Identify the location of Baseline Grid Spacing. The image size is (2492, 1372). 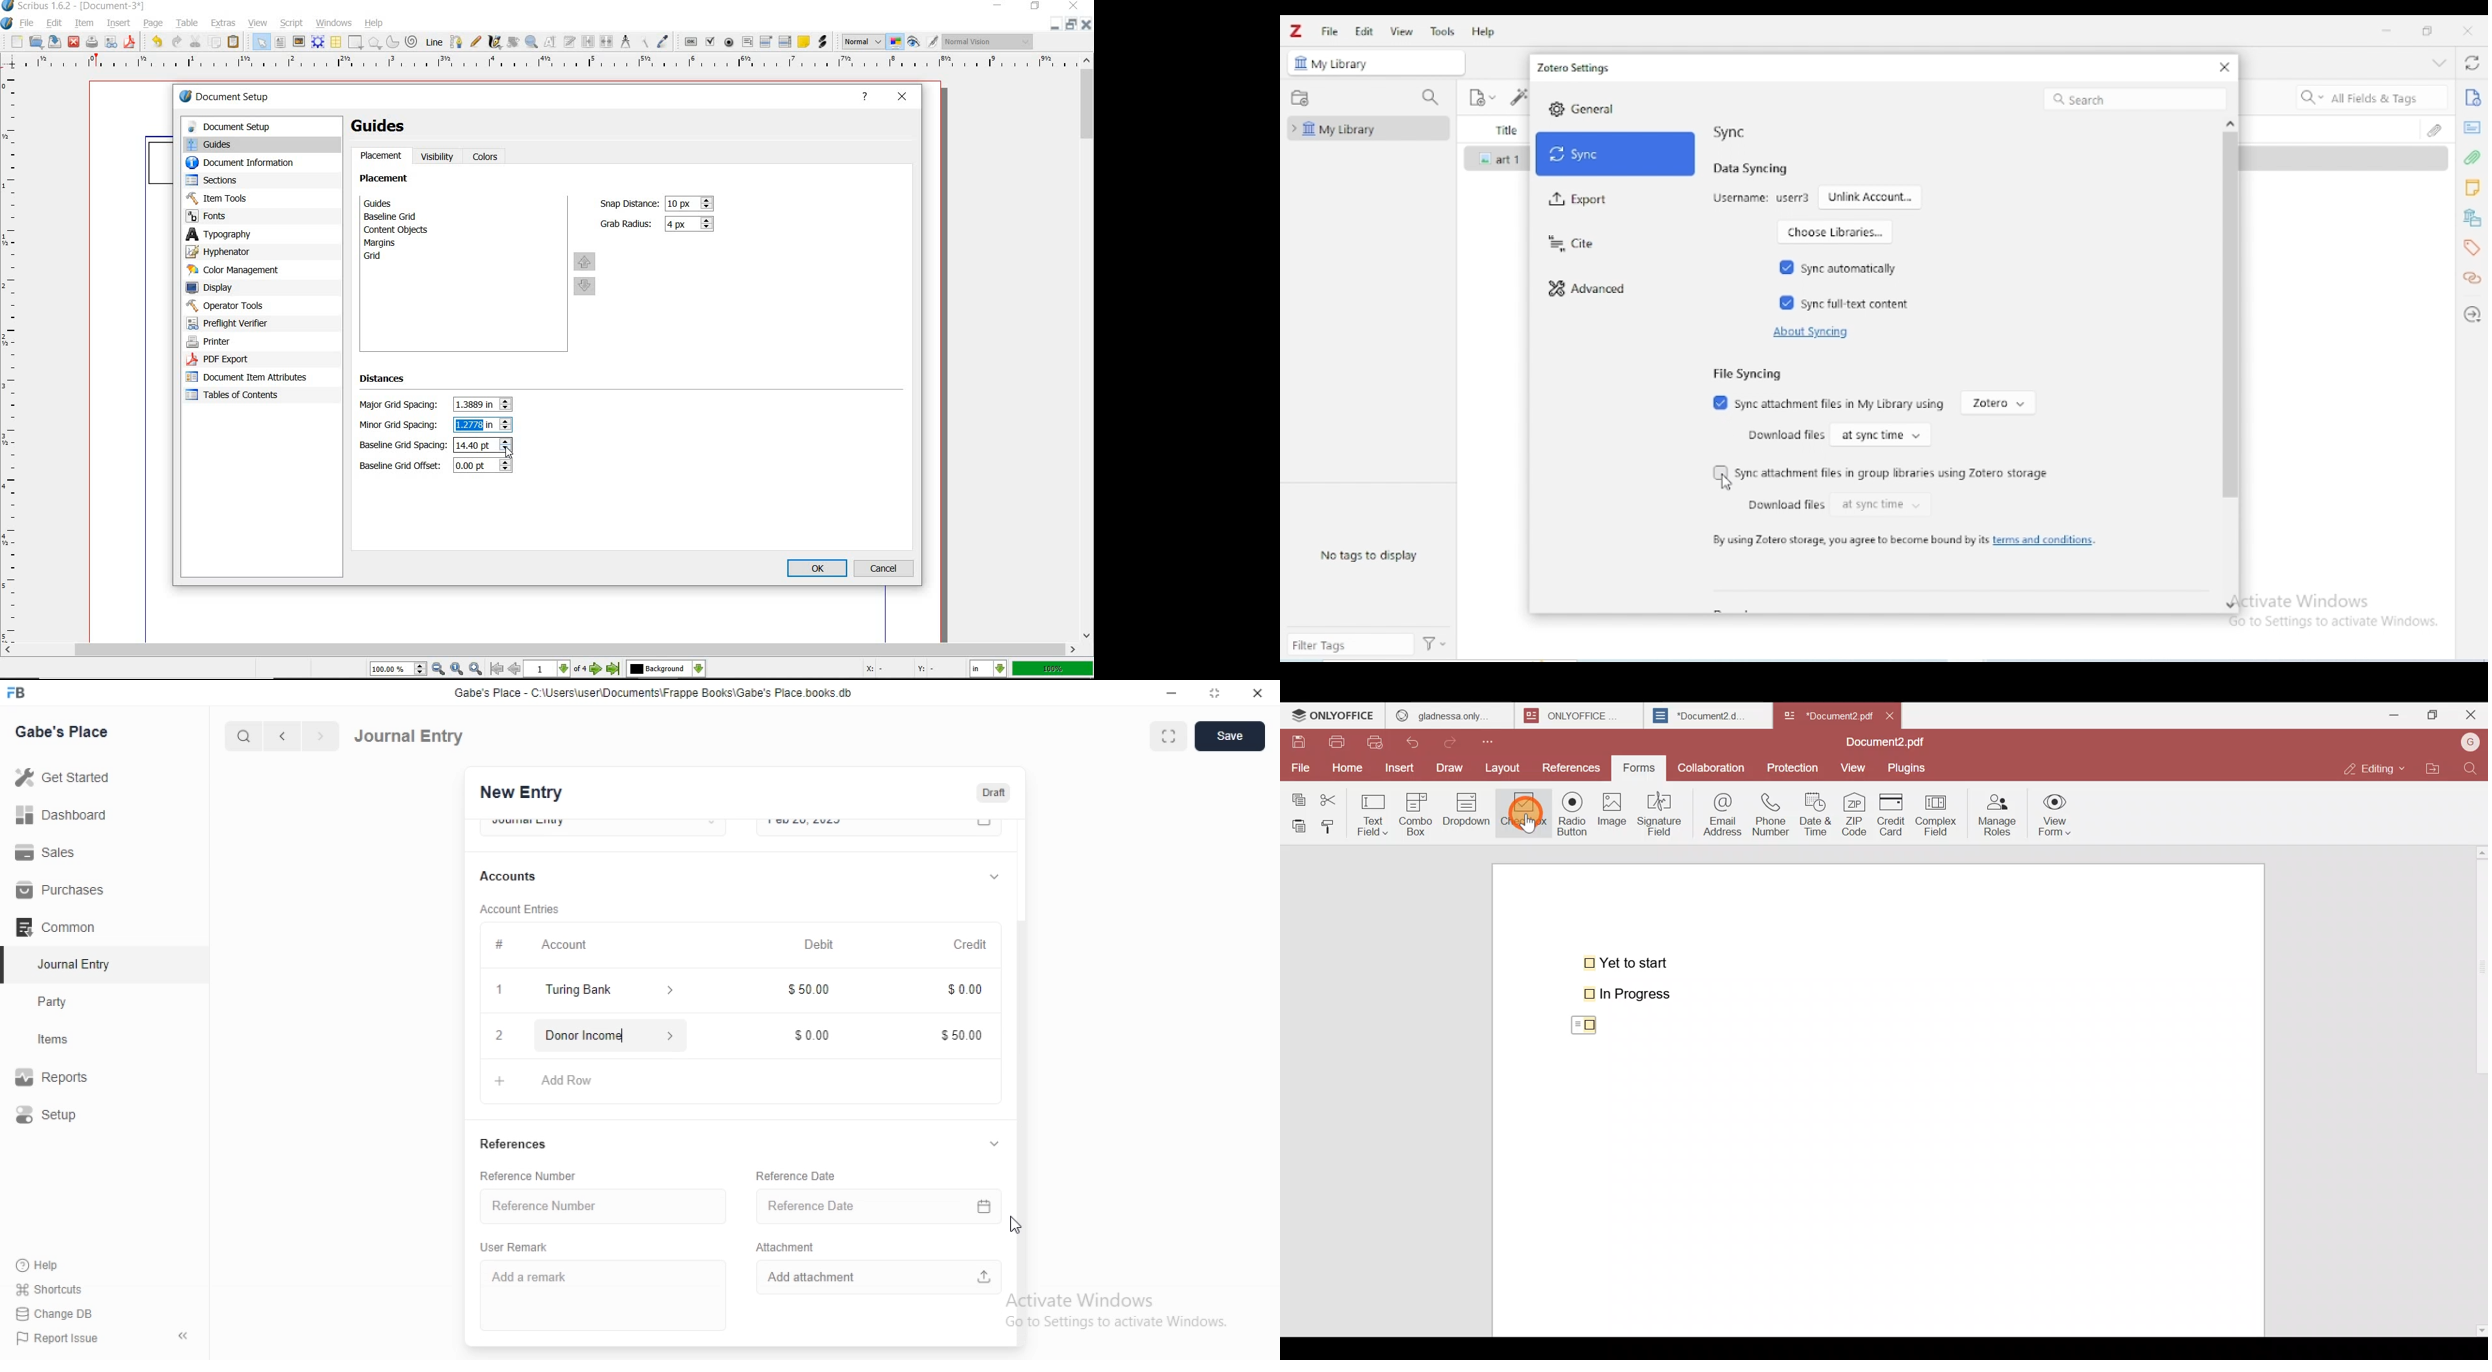
(483, 446).